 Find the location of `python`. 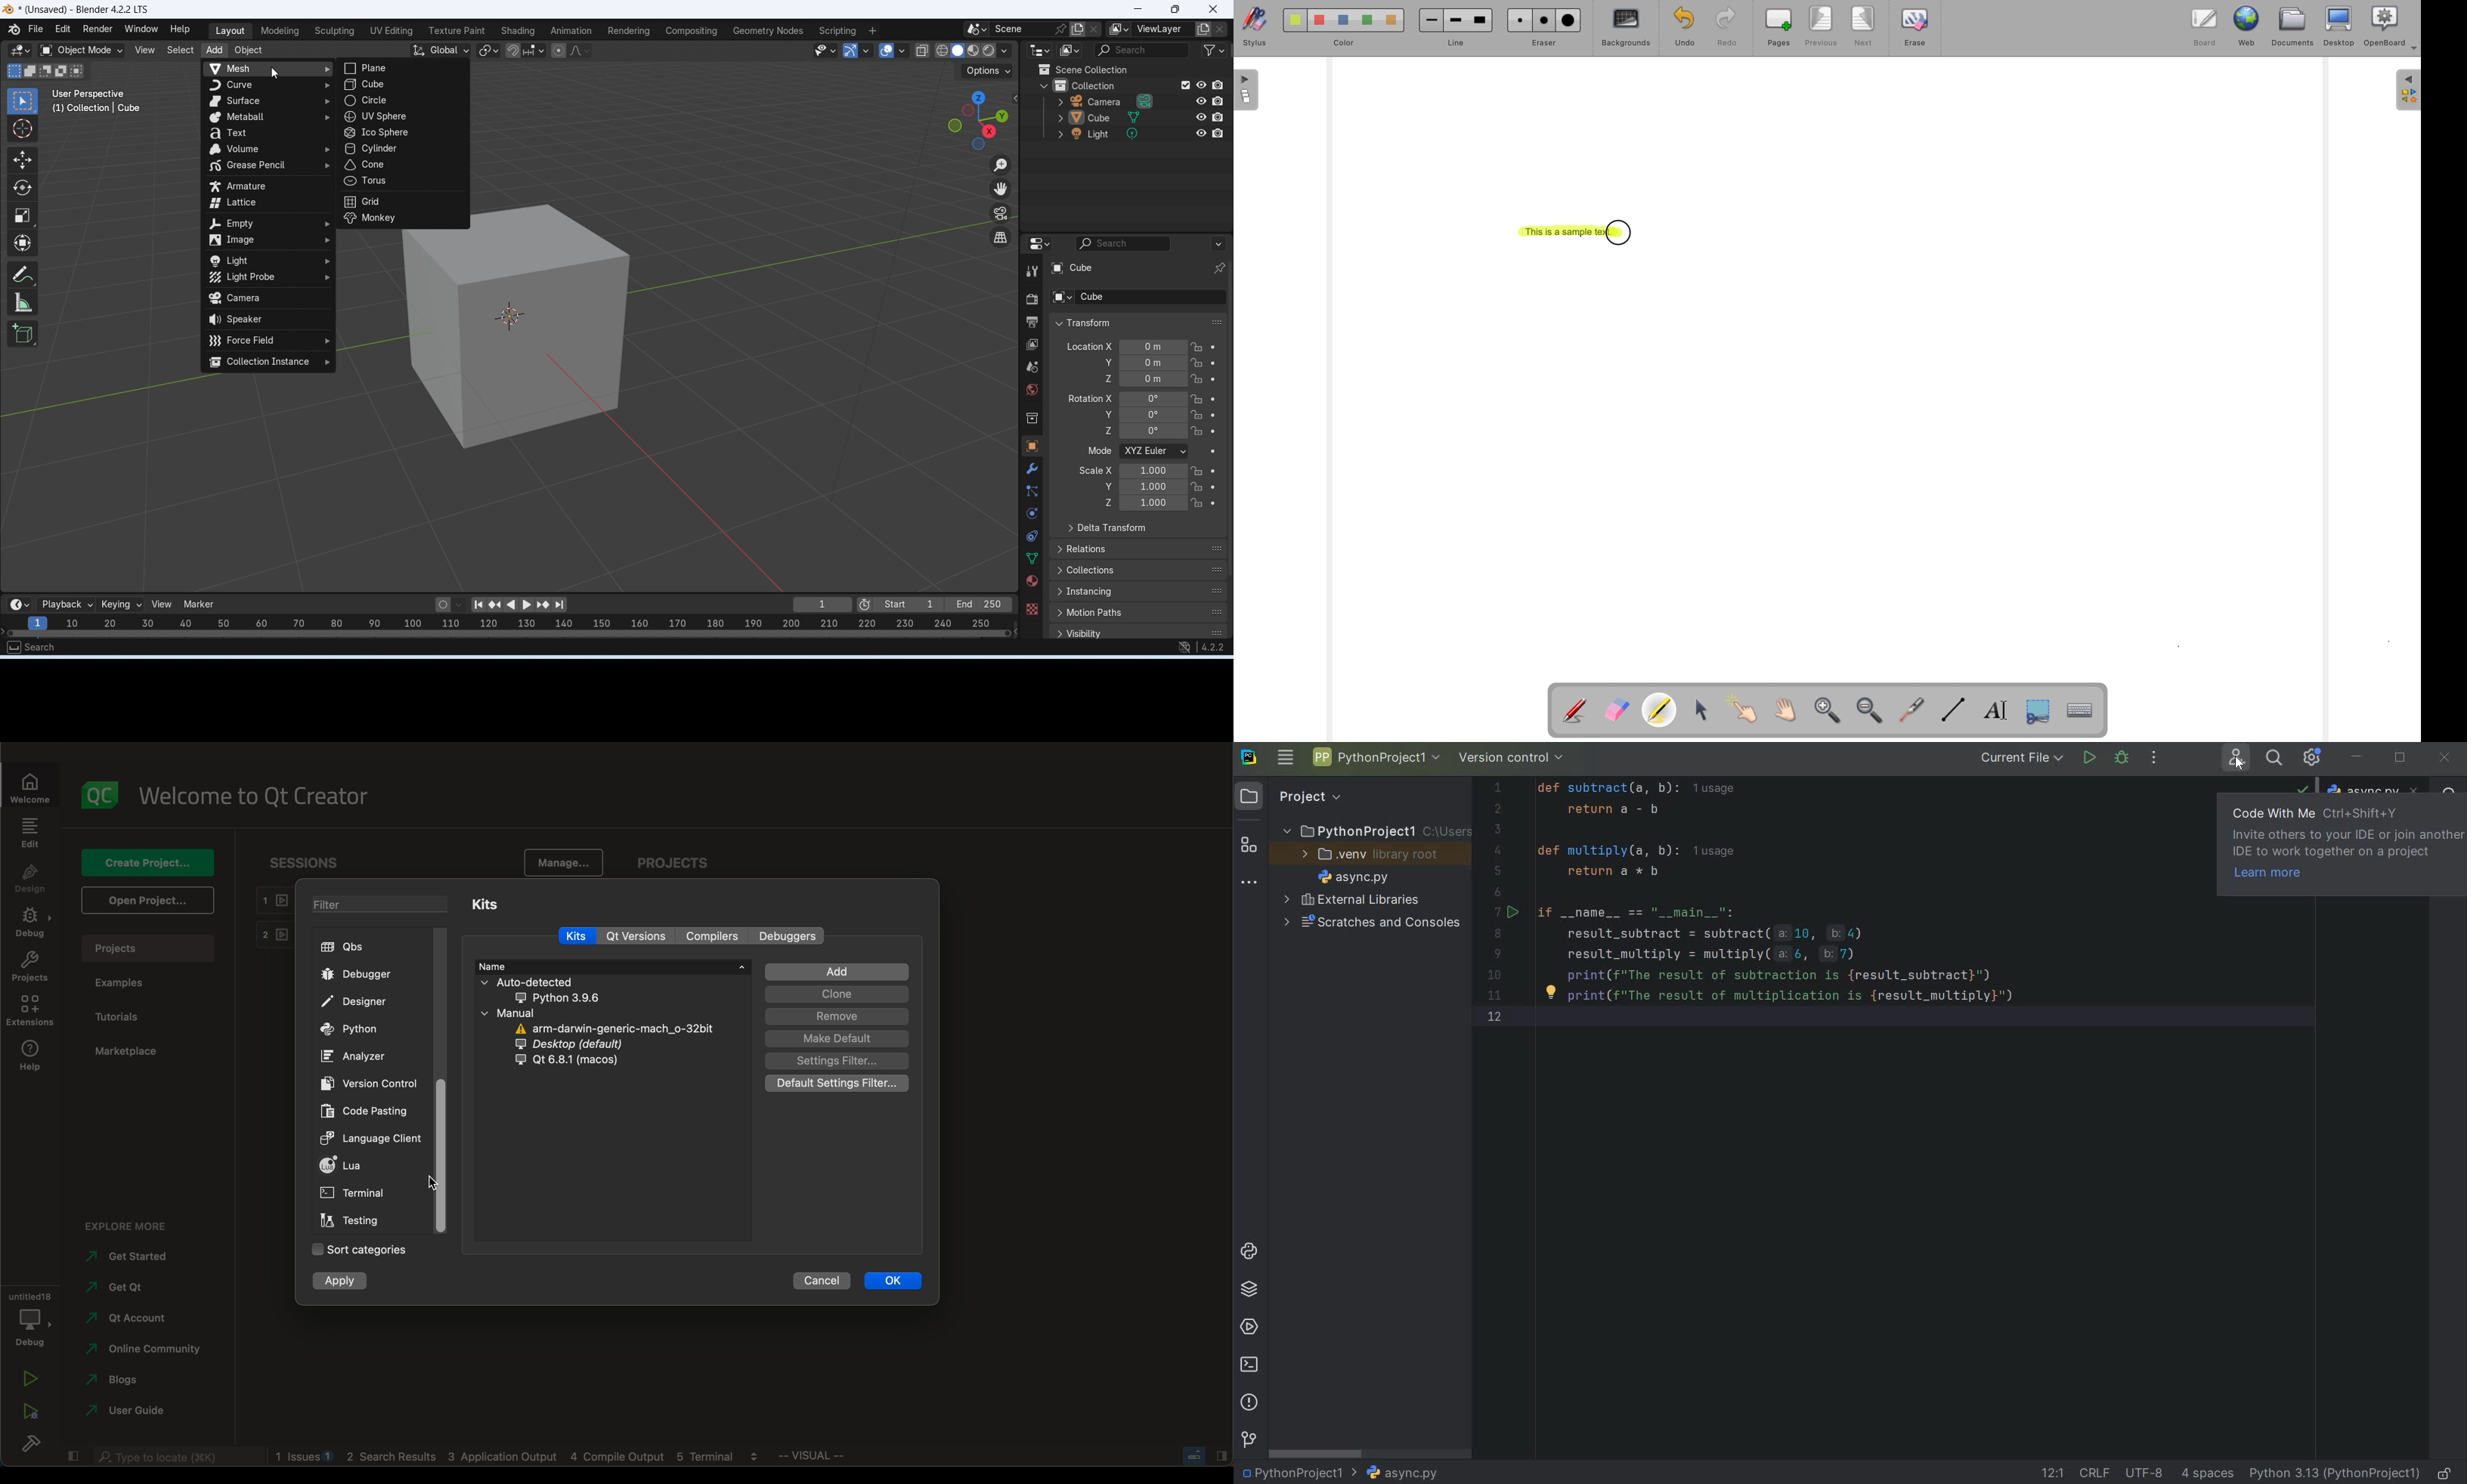

python is located at coordinates (355, 1030).